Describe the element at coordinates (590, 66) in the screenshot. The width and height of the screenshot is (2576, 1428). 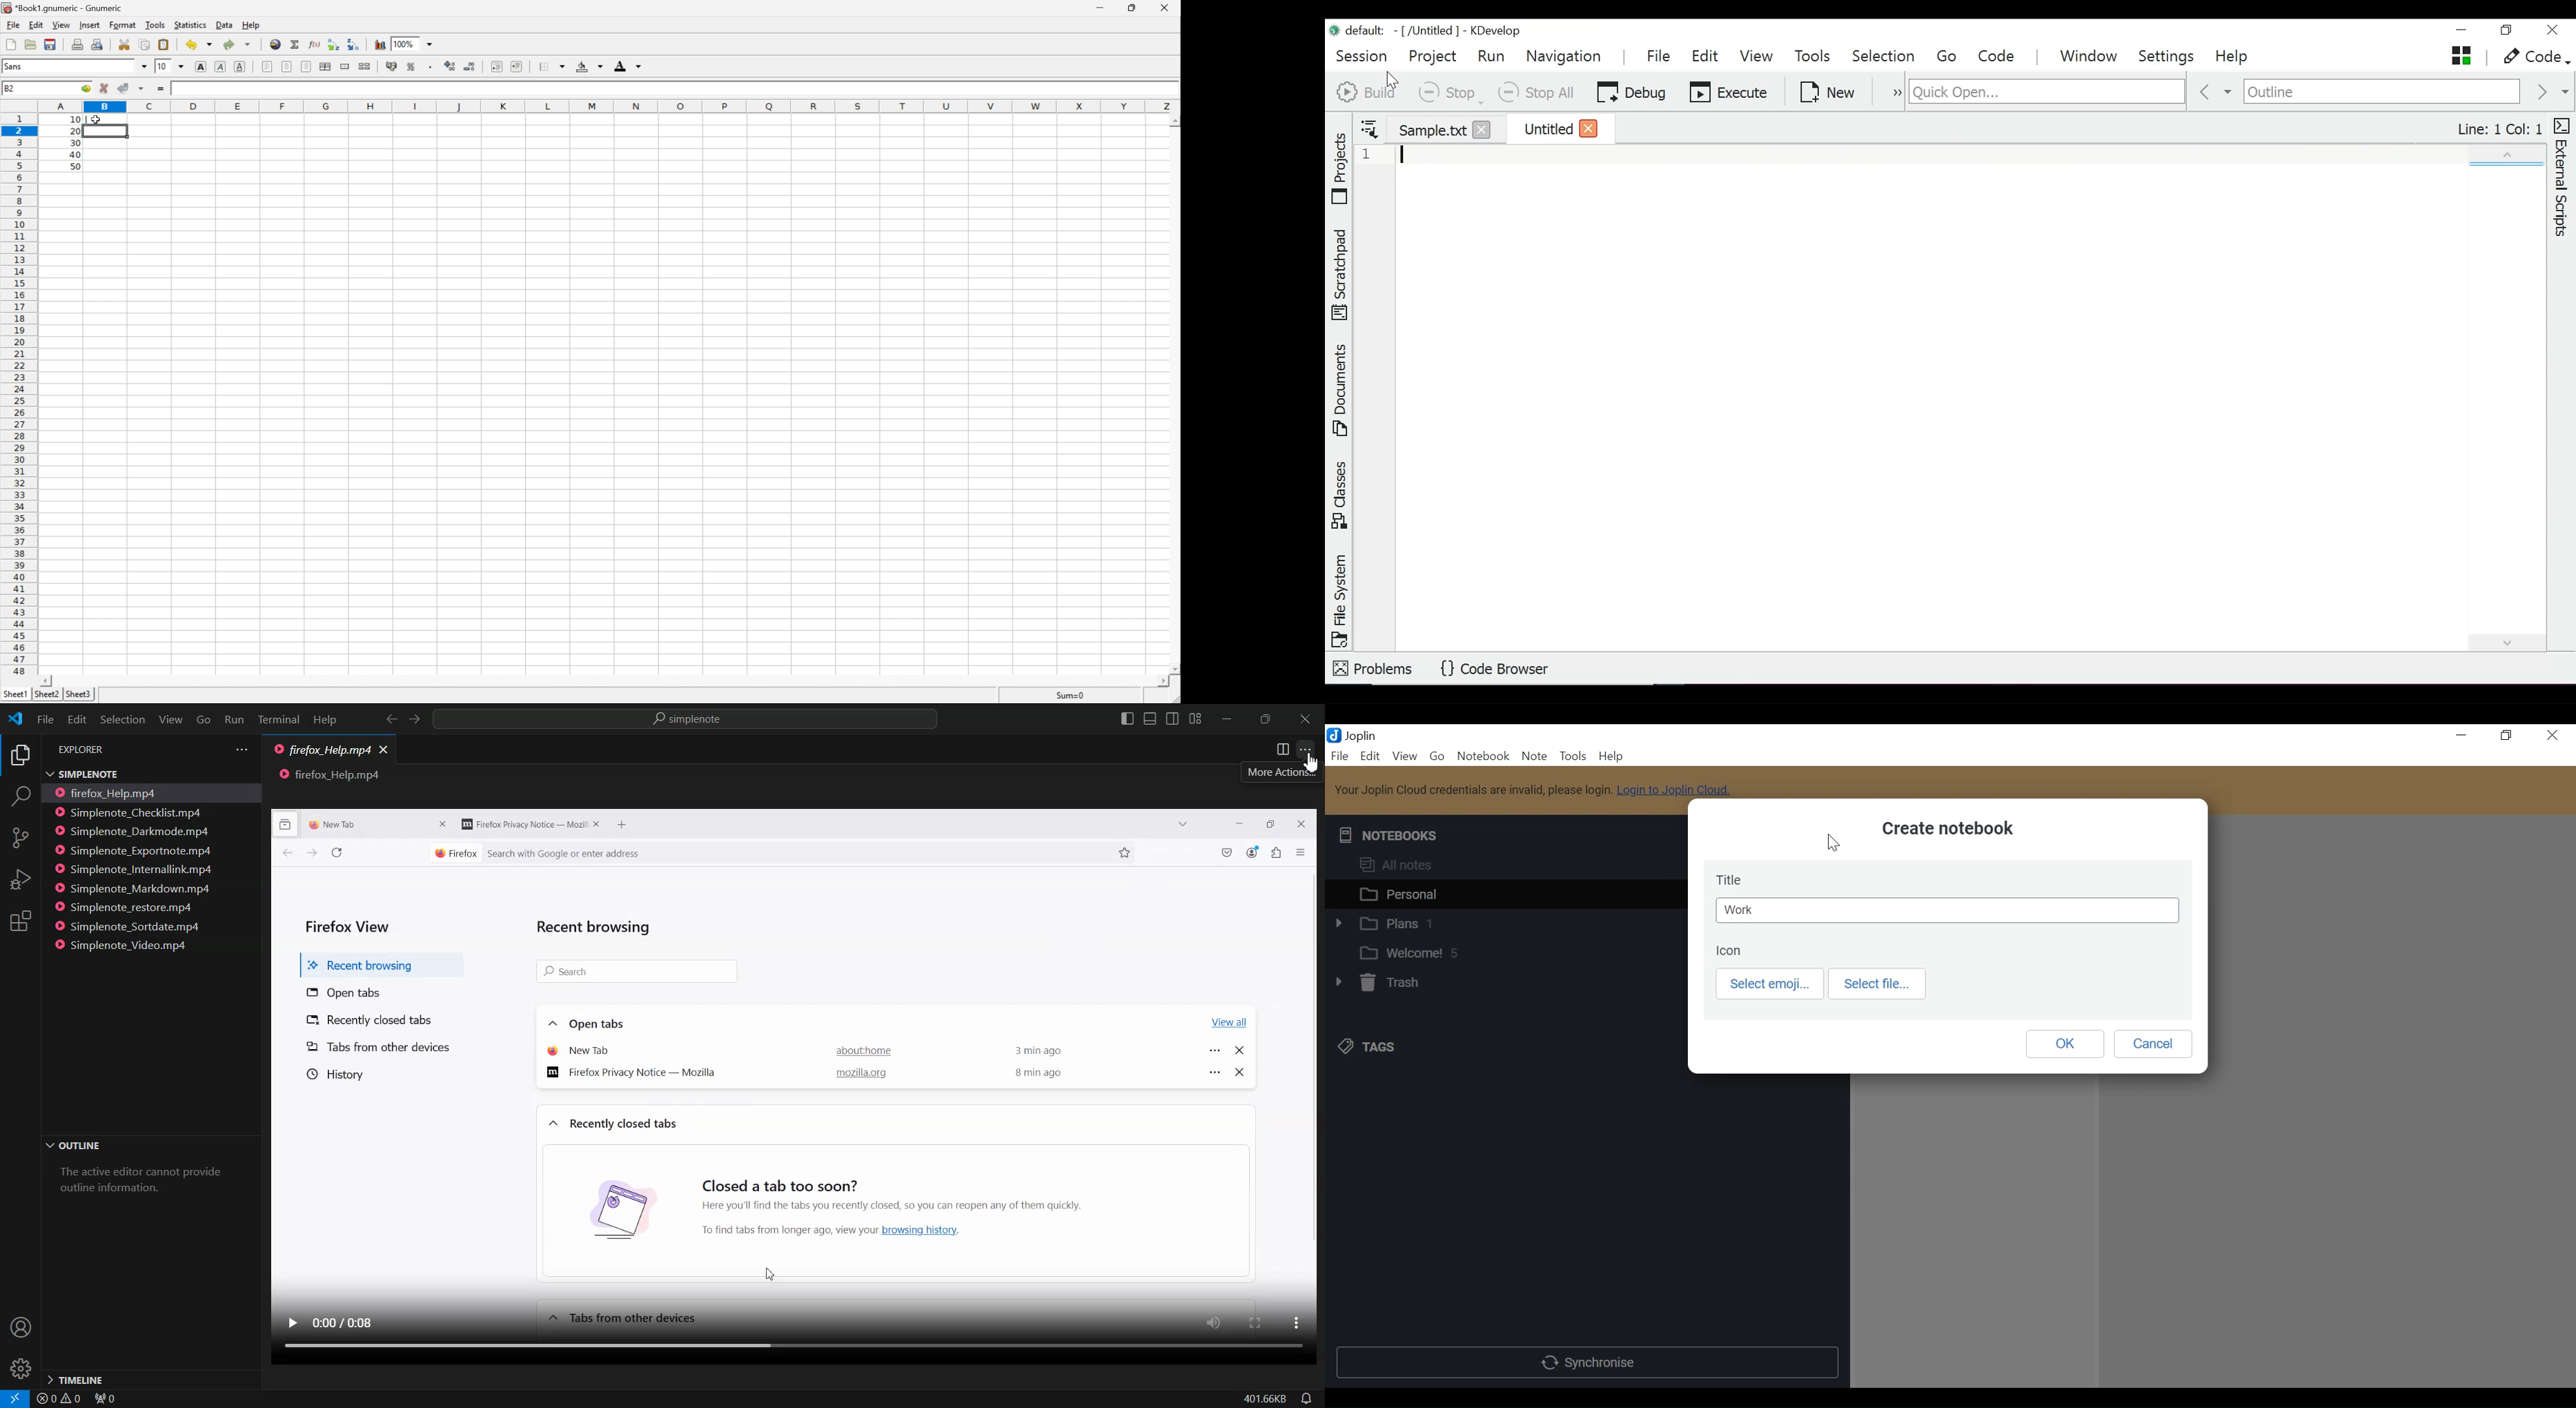
I see `Background` at that location.